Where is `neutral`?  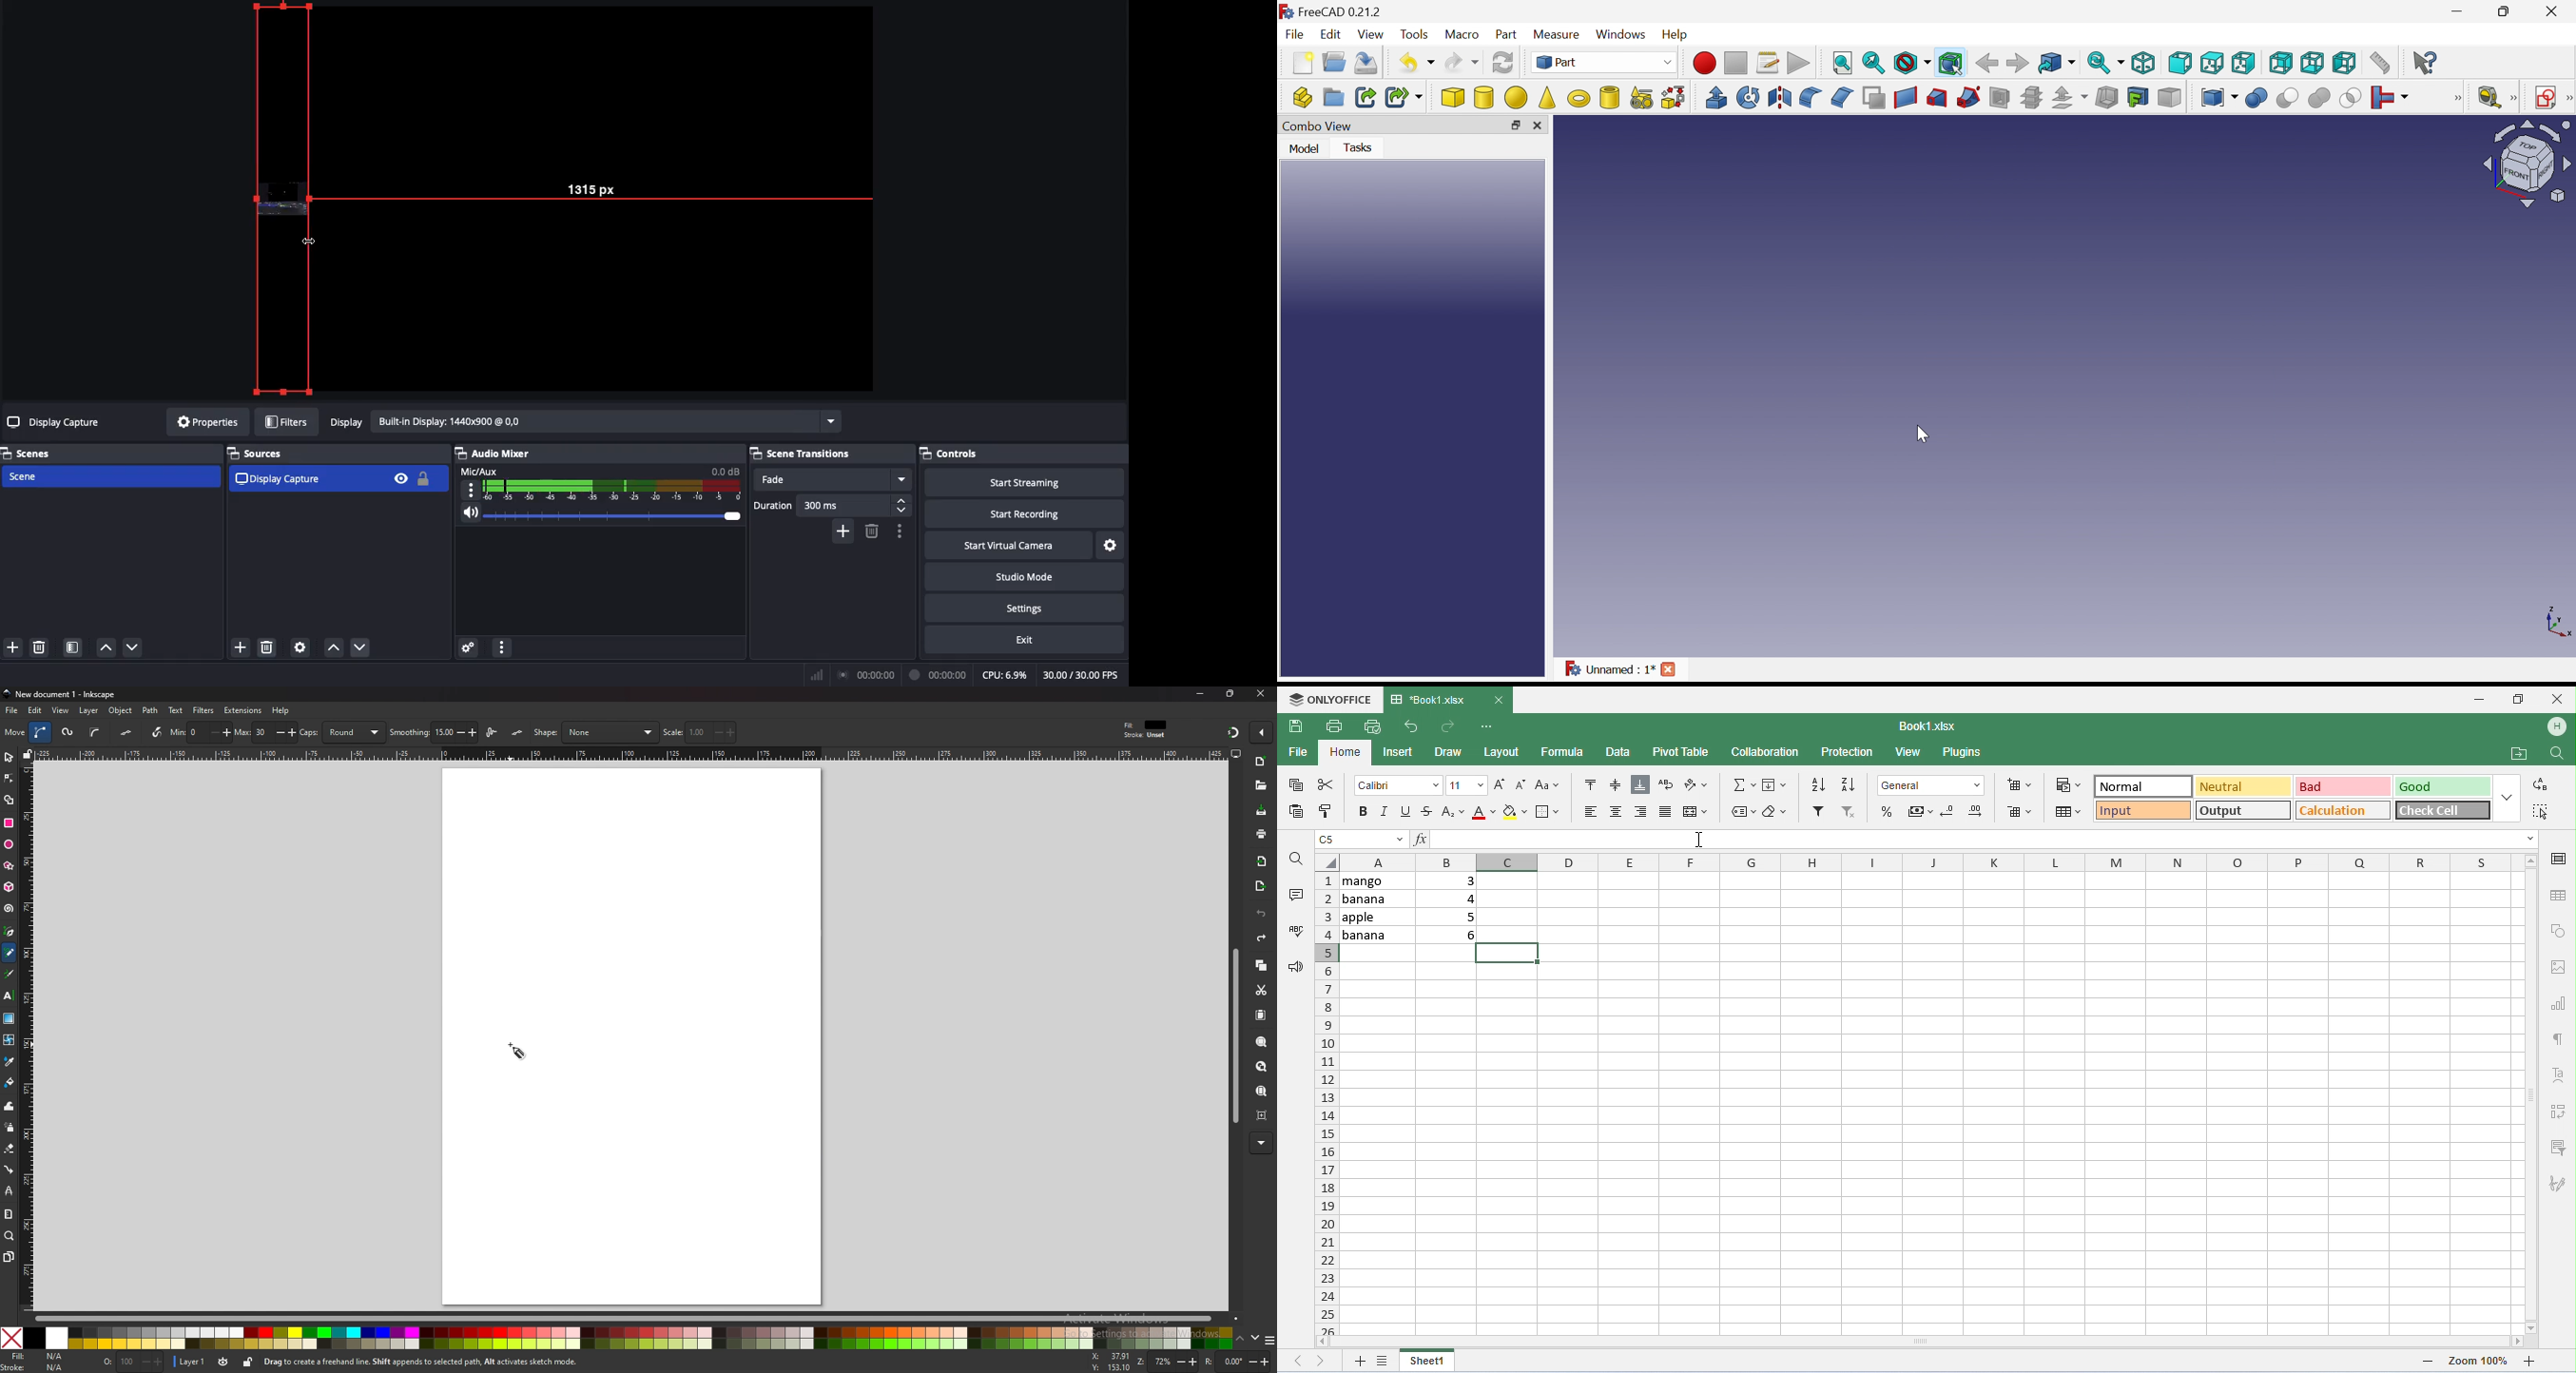
neutral is located at coordinates (2242, 786).